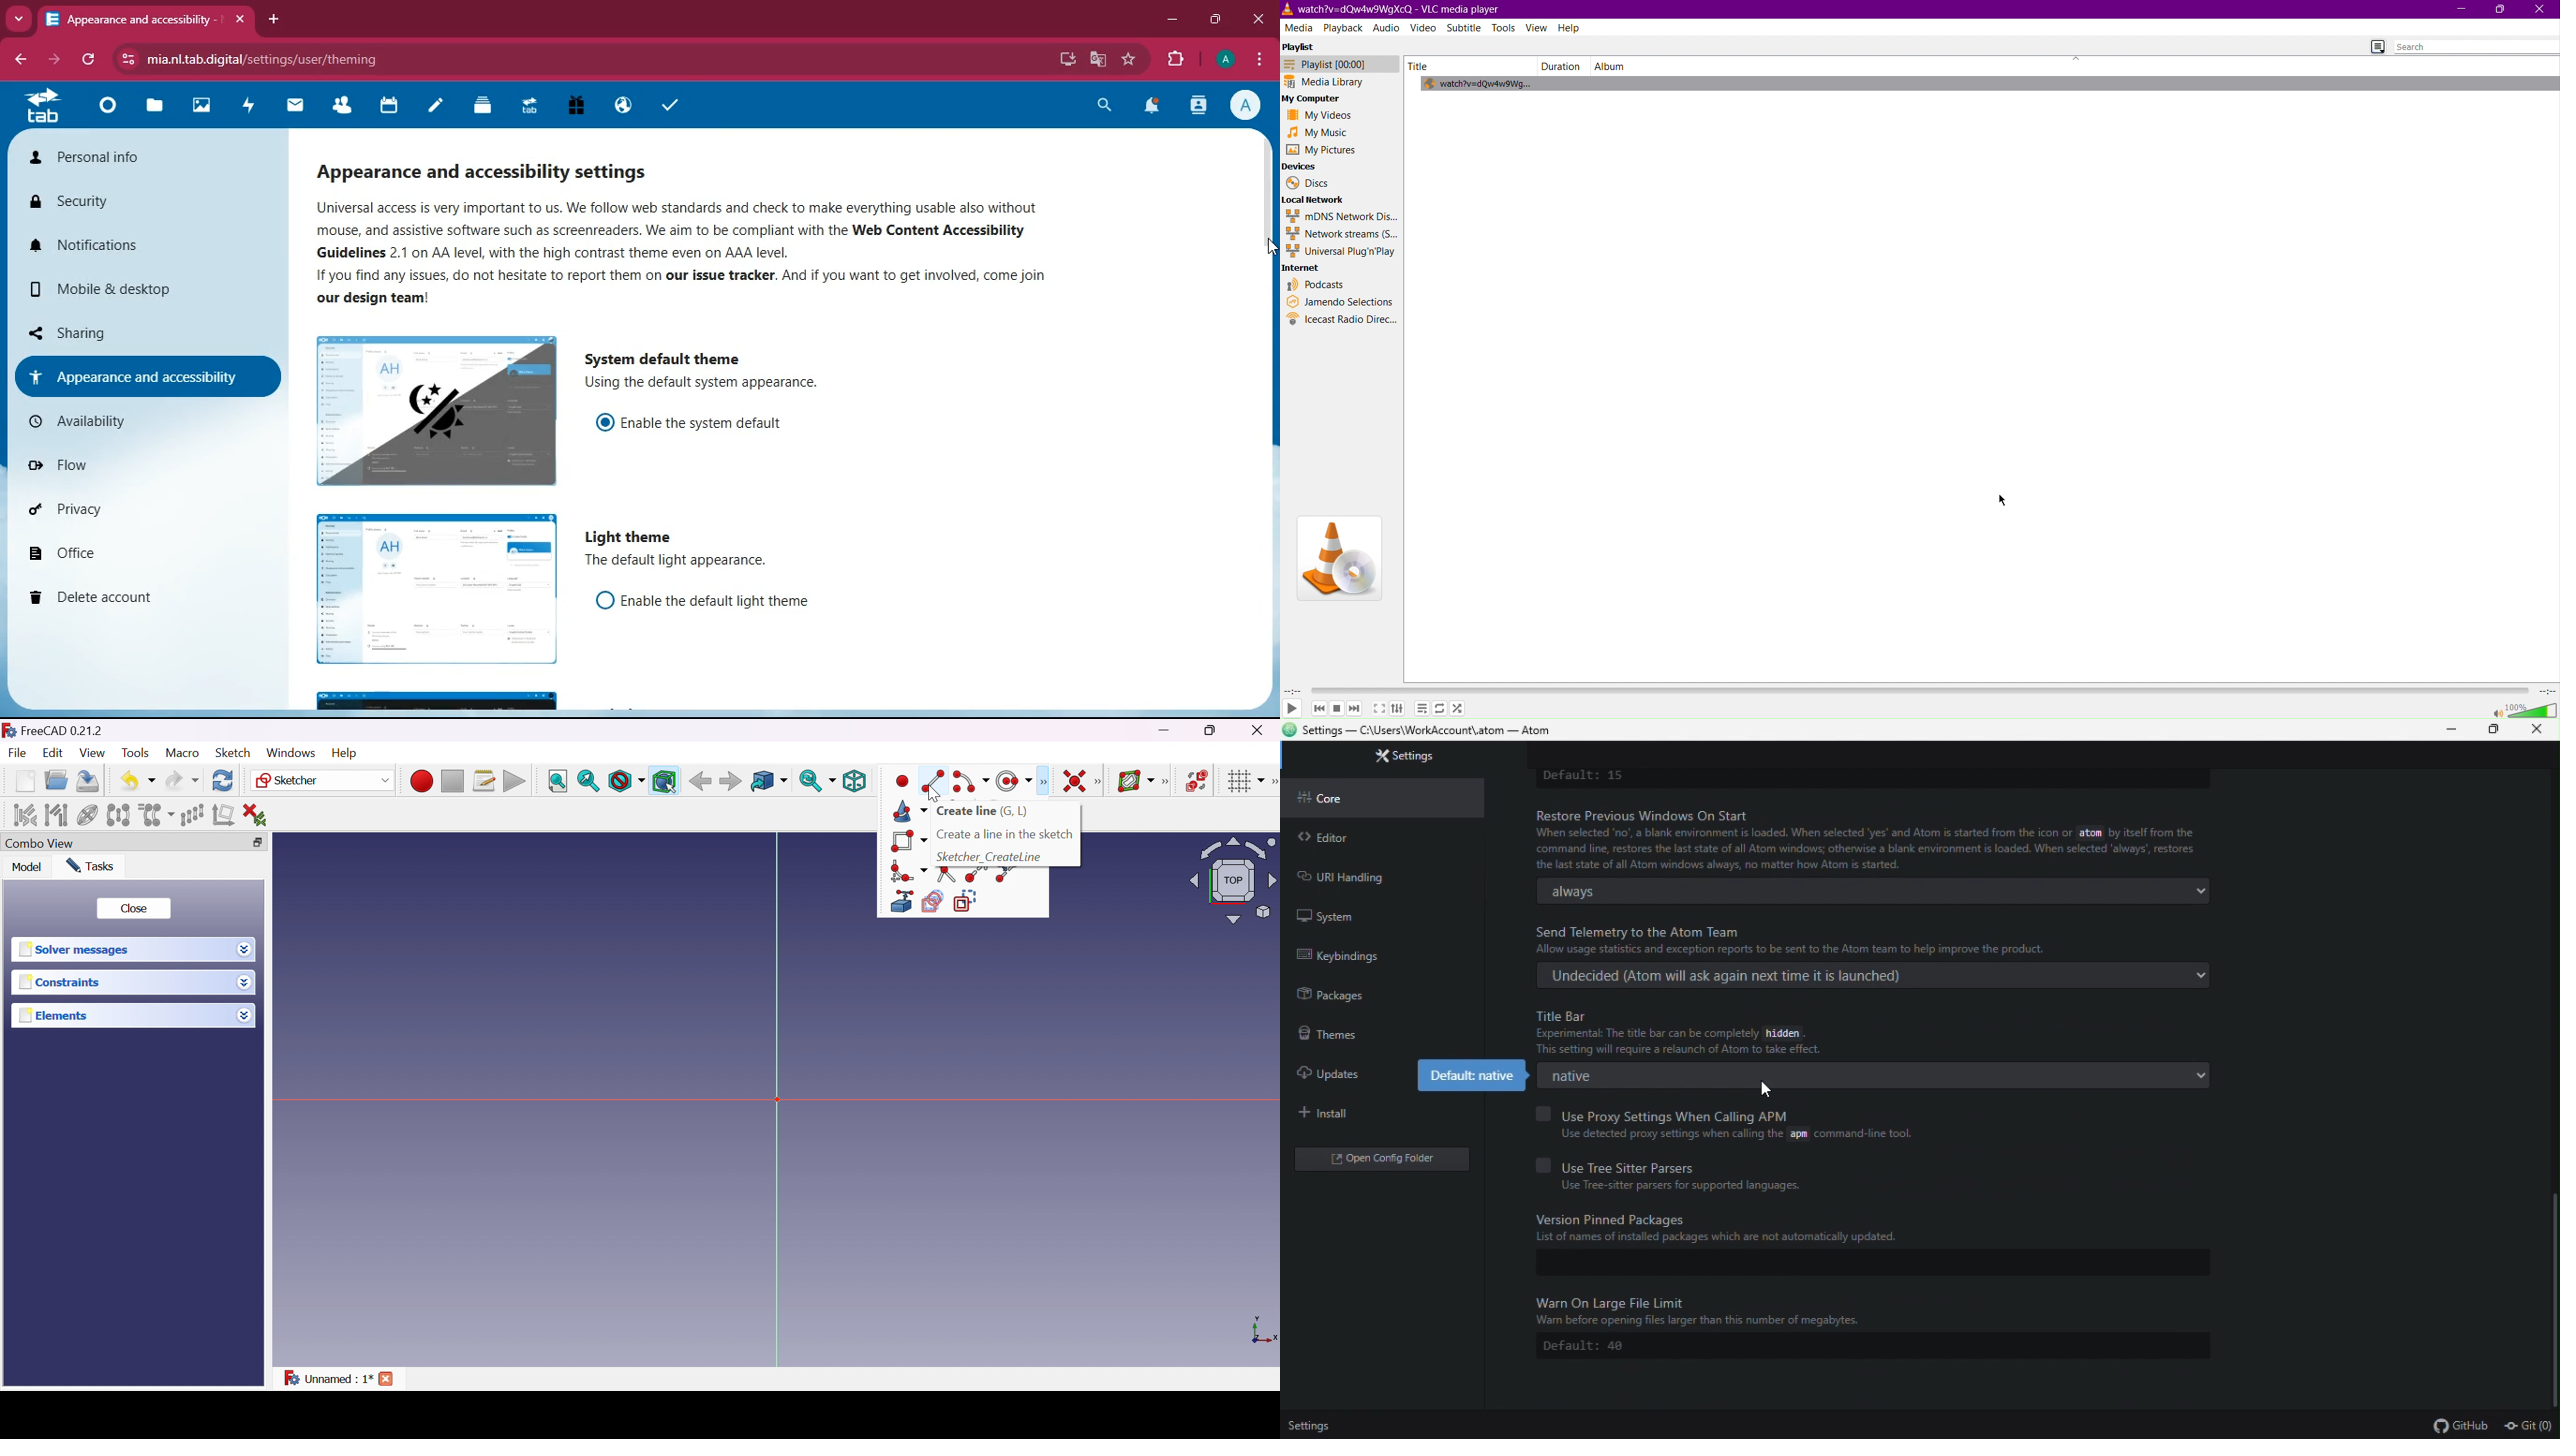 The width and height of the screenshot is (2576, 1456). What do you see at coordinates (117, 815) in the screenshot?
I see `Symmetry` at bounding box center [117, 815].